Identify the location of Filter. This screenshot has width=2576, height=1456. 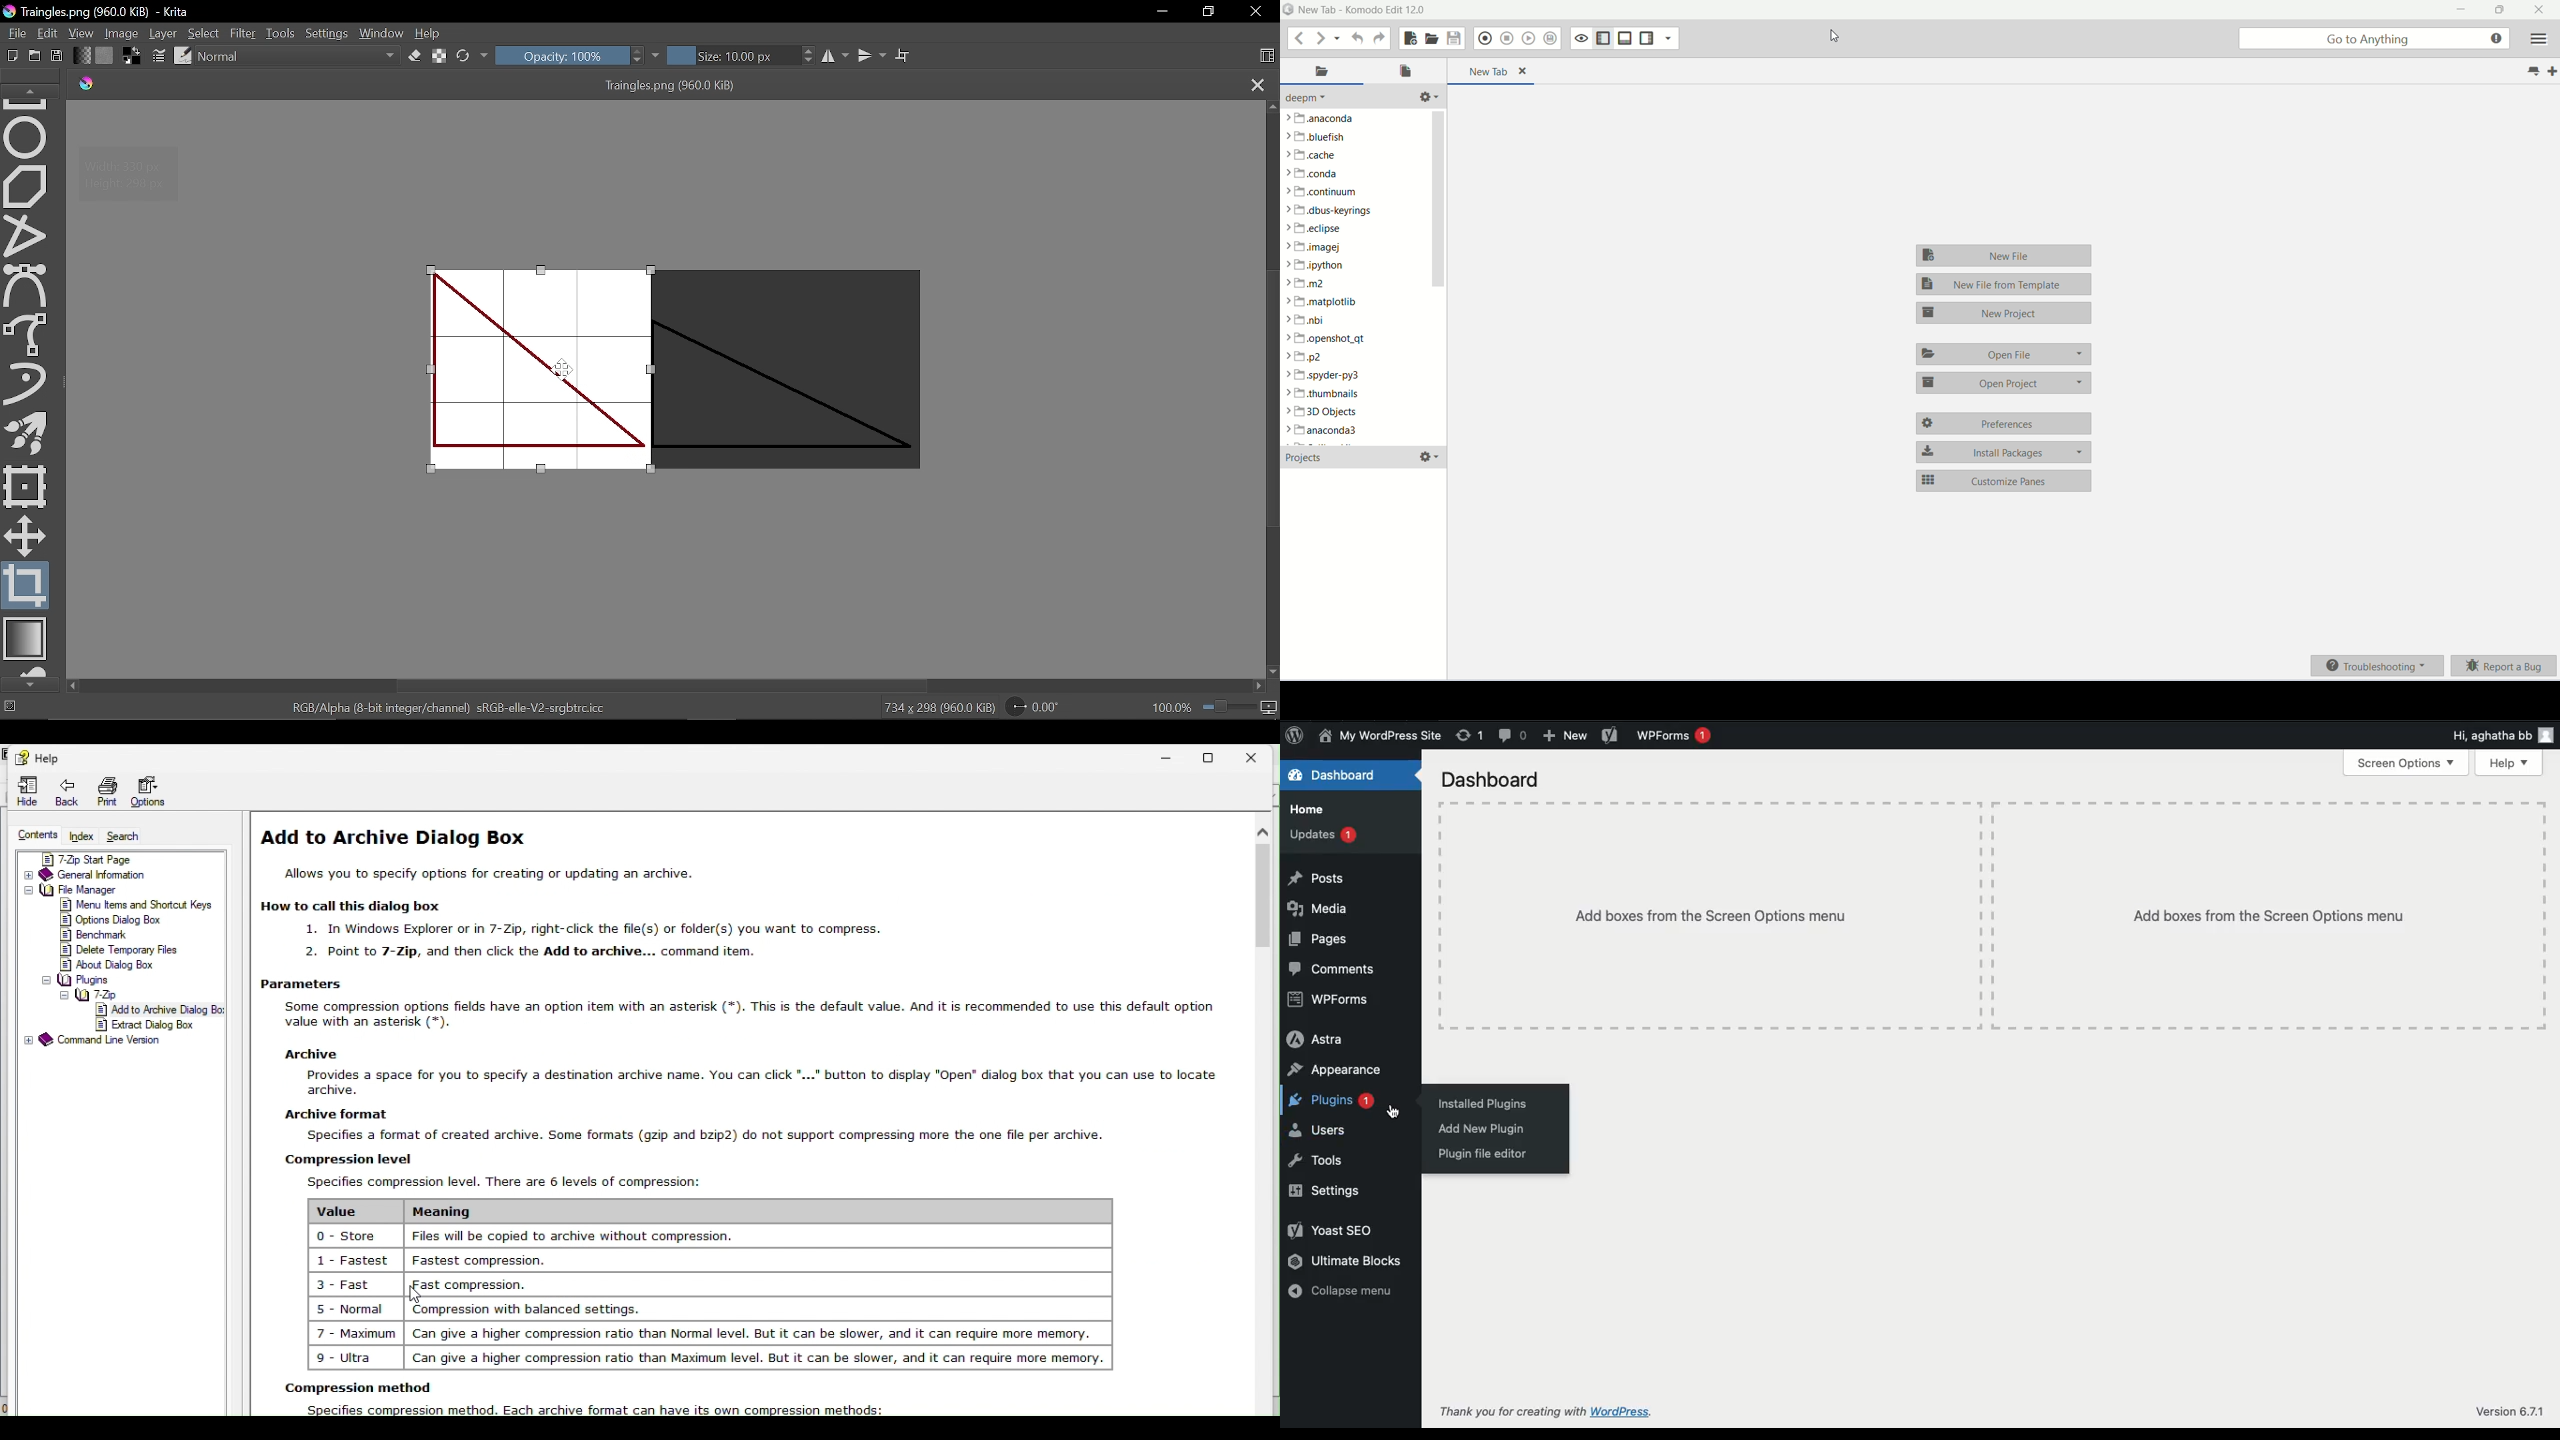
(242, 33).